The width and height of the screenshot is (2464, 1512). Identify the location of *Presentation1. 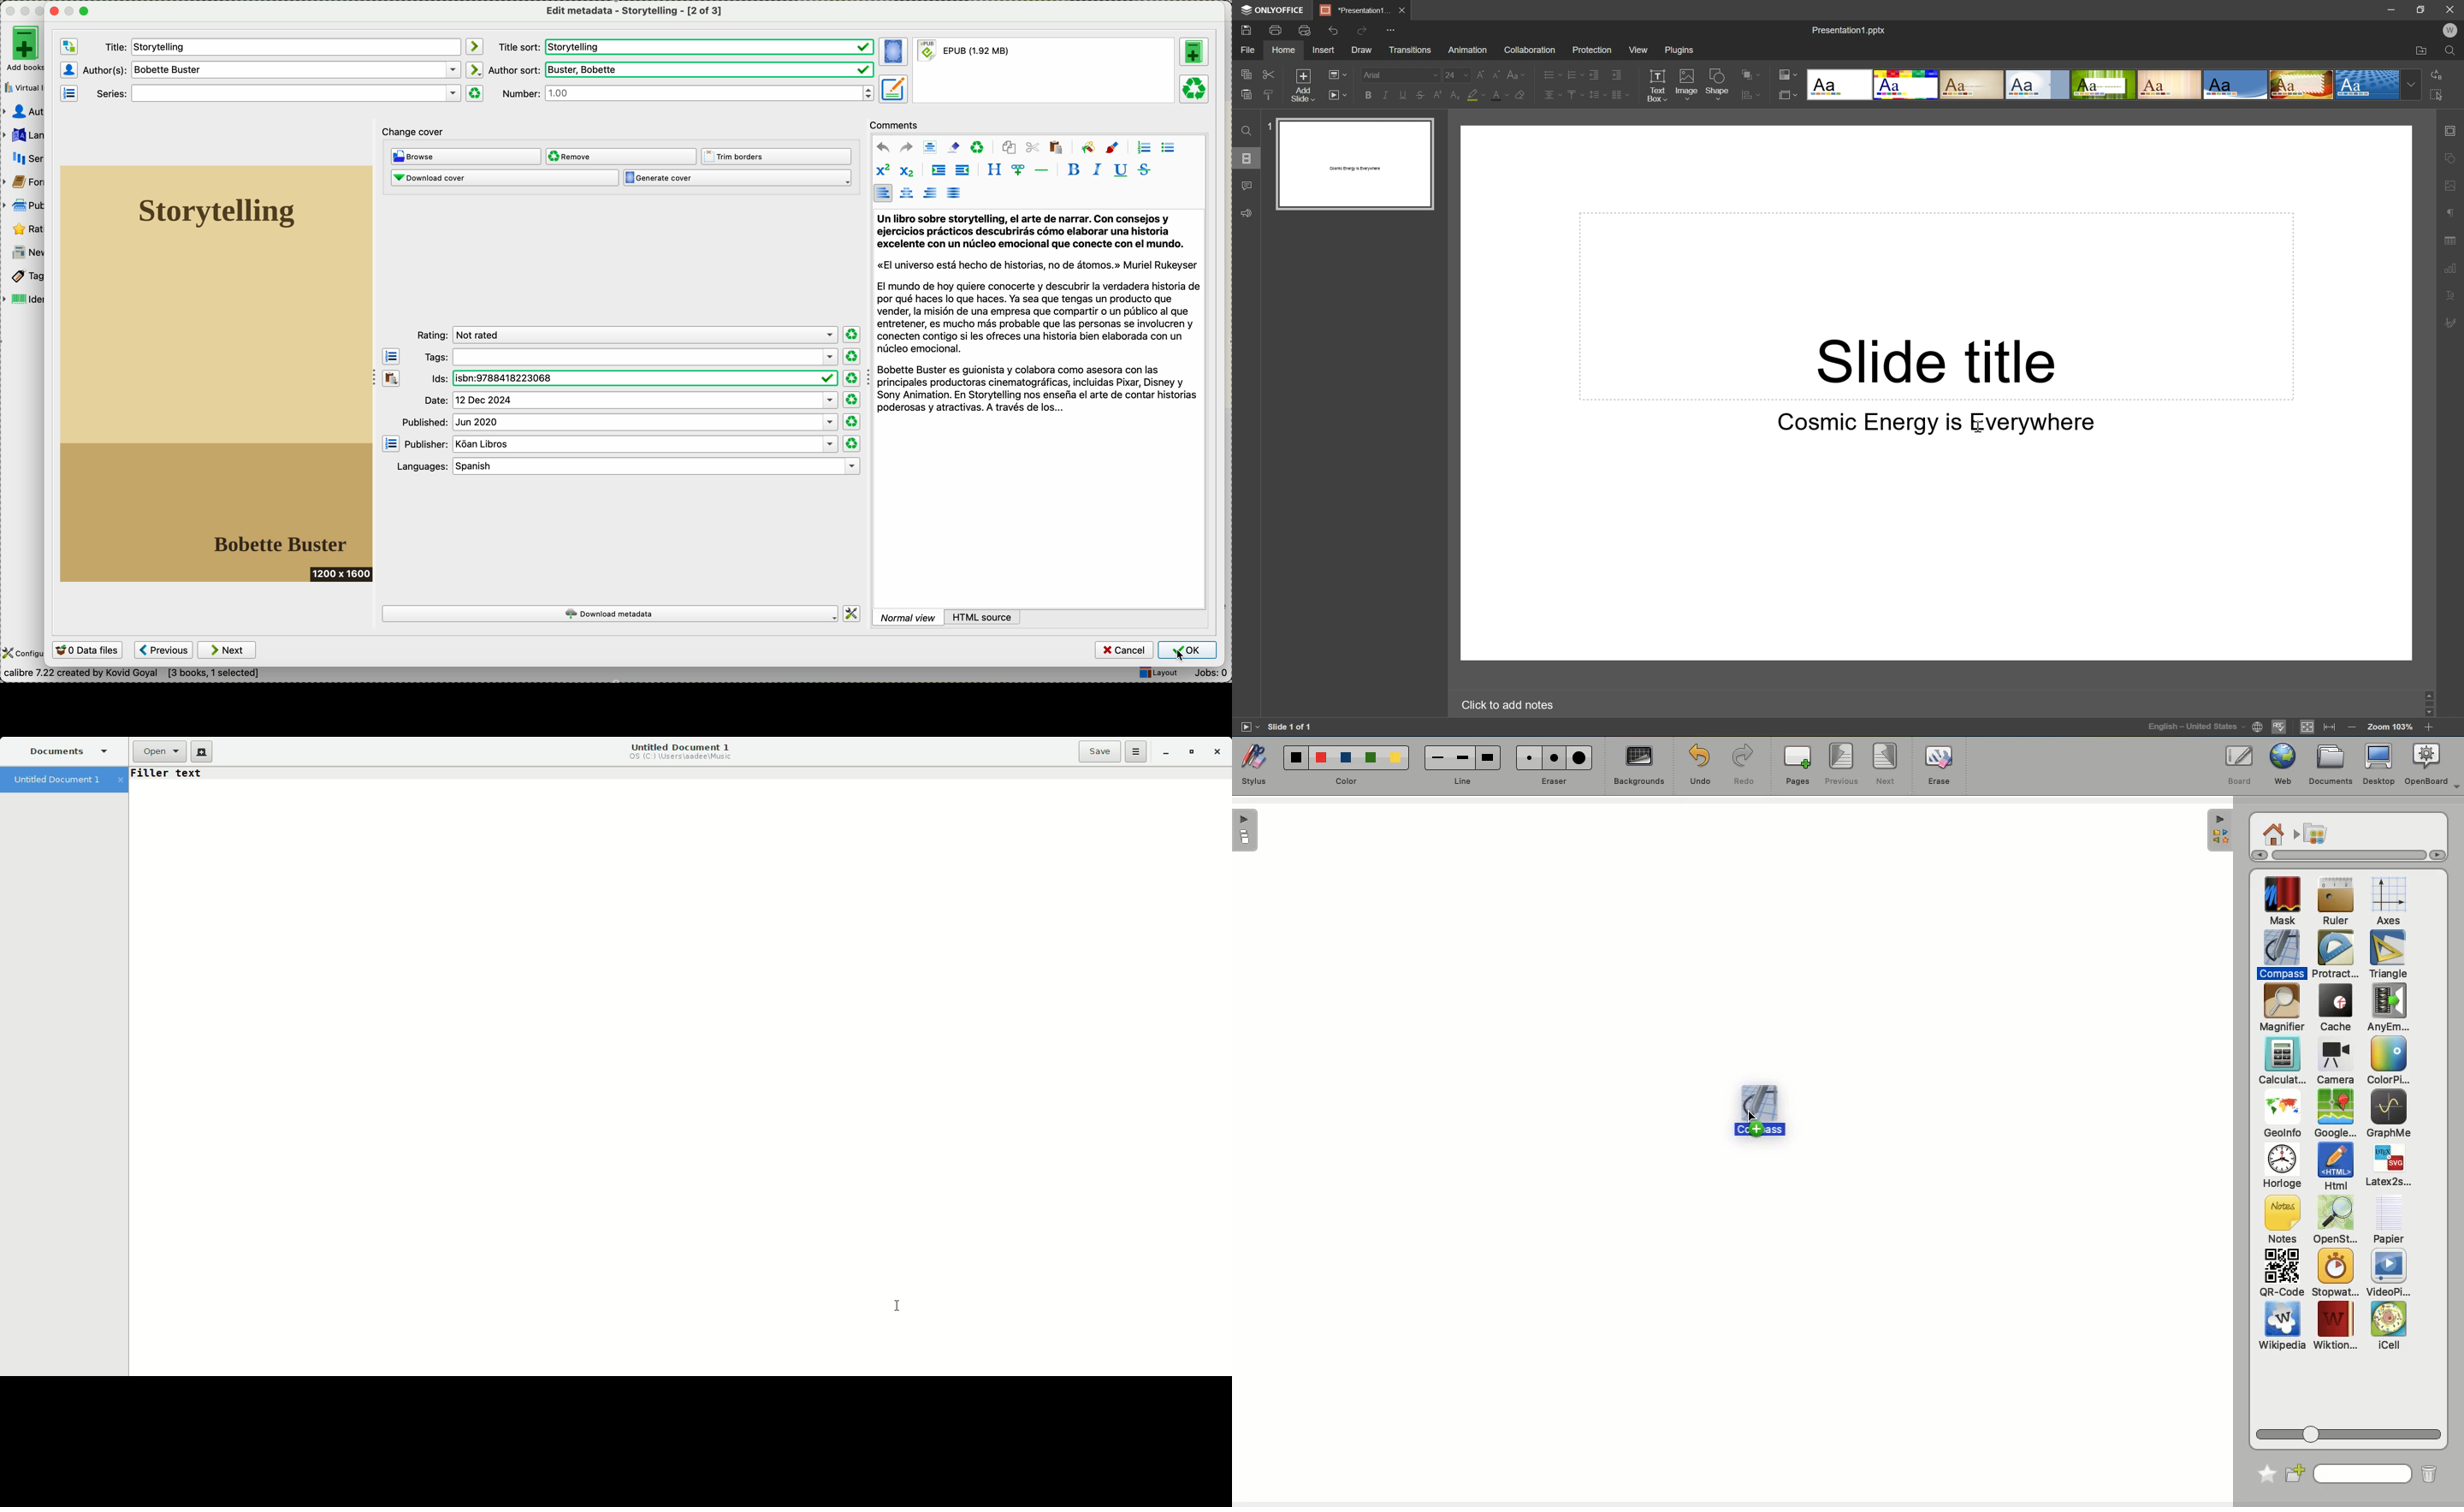
(1355, 10).